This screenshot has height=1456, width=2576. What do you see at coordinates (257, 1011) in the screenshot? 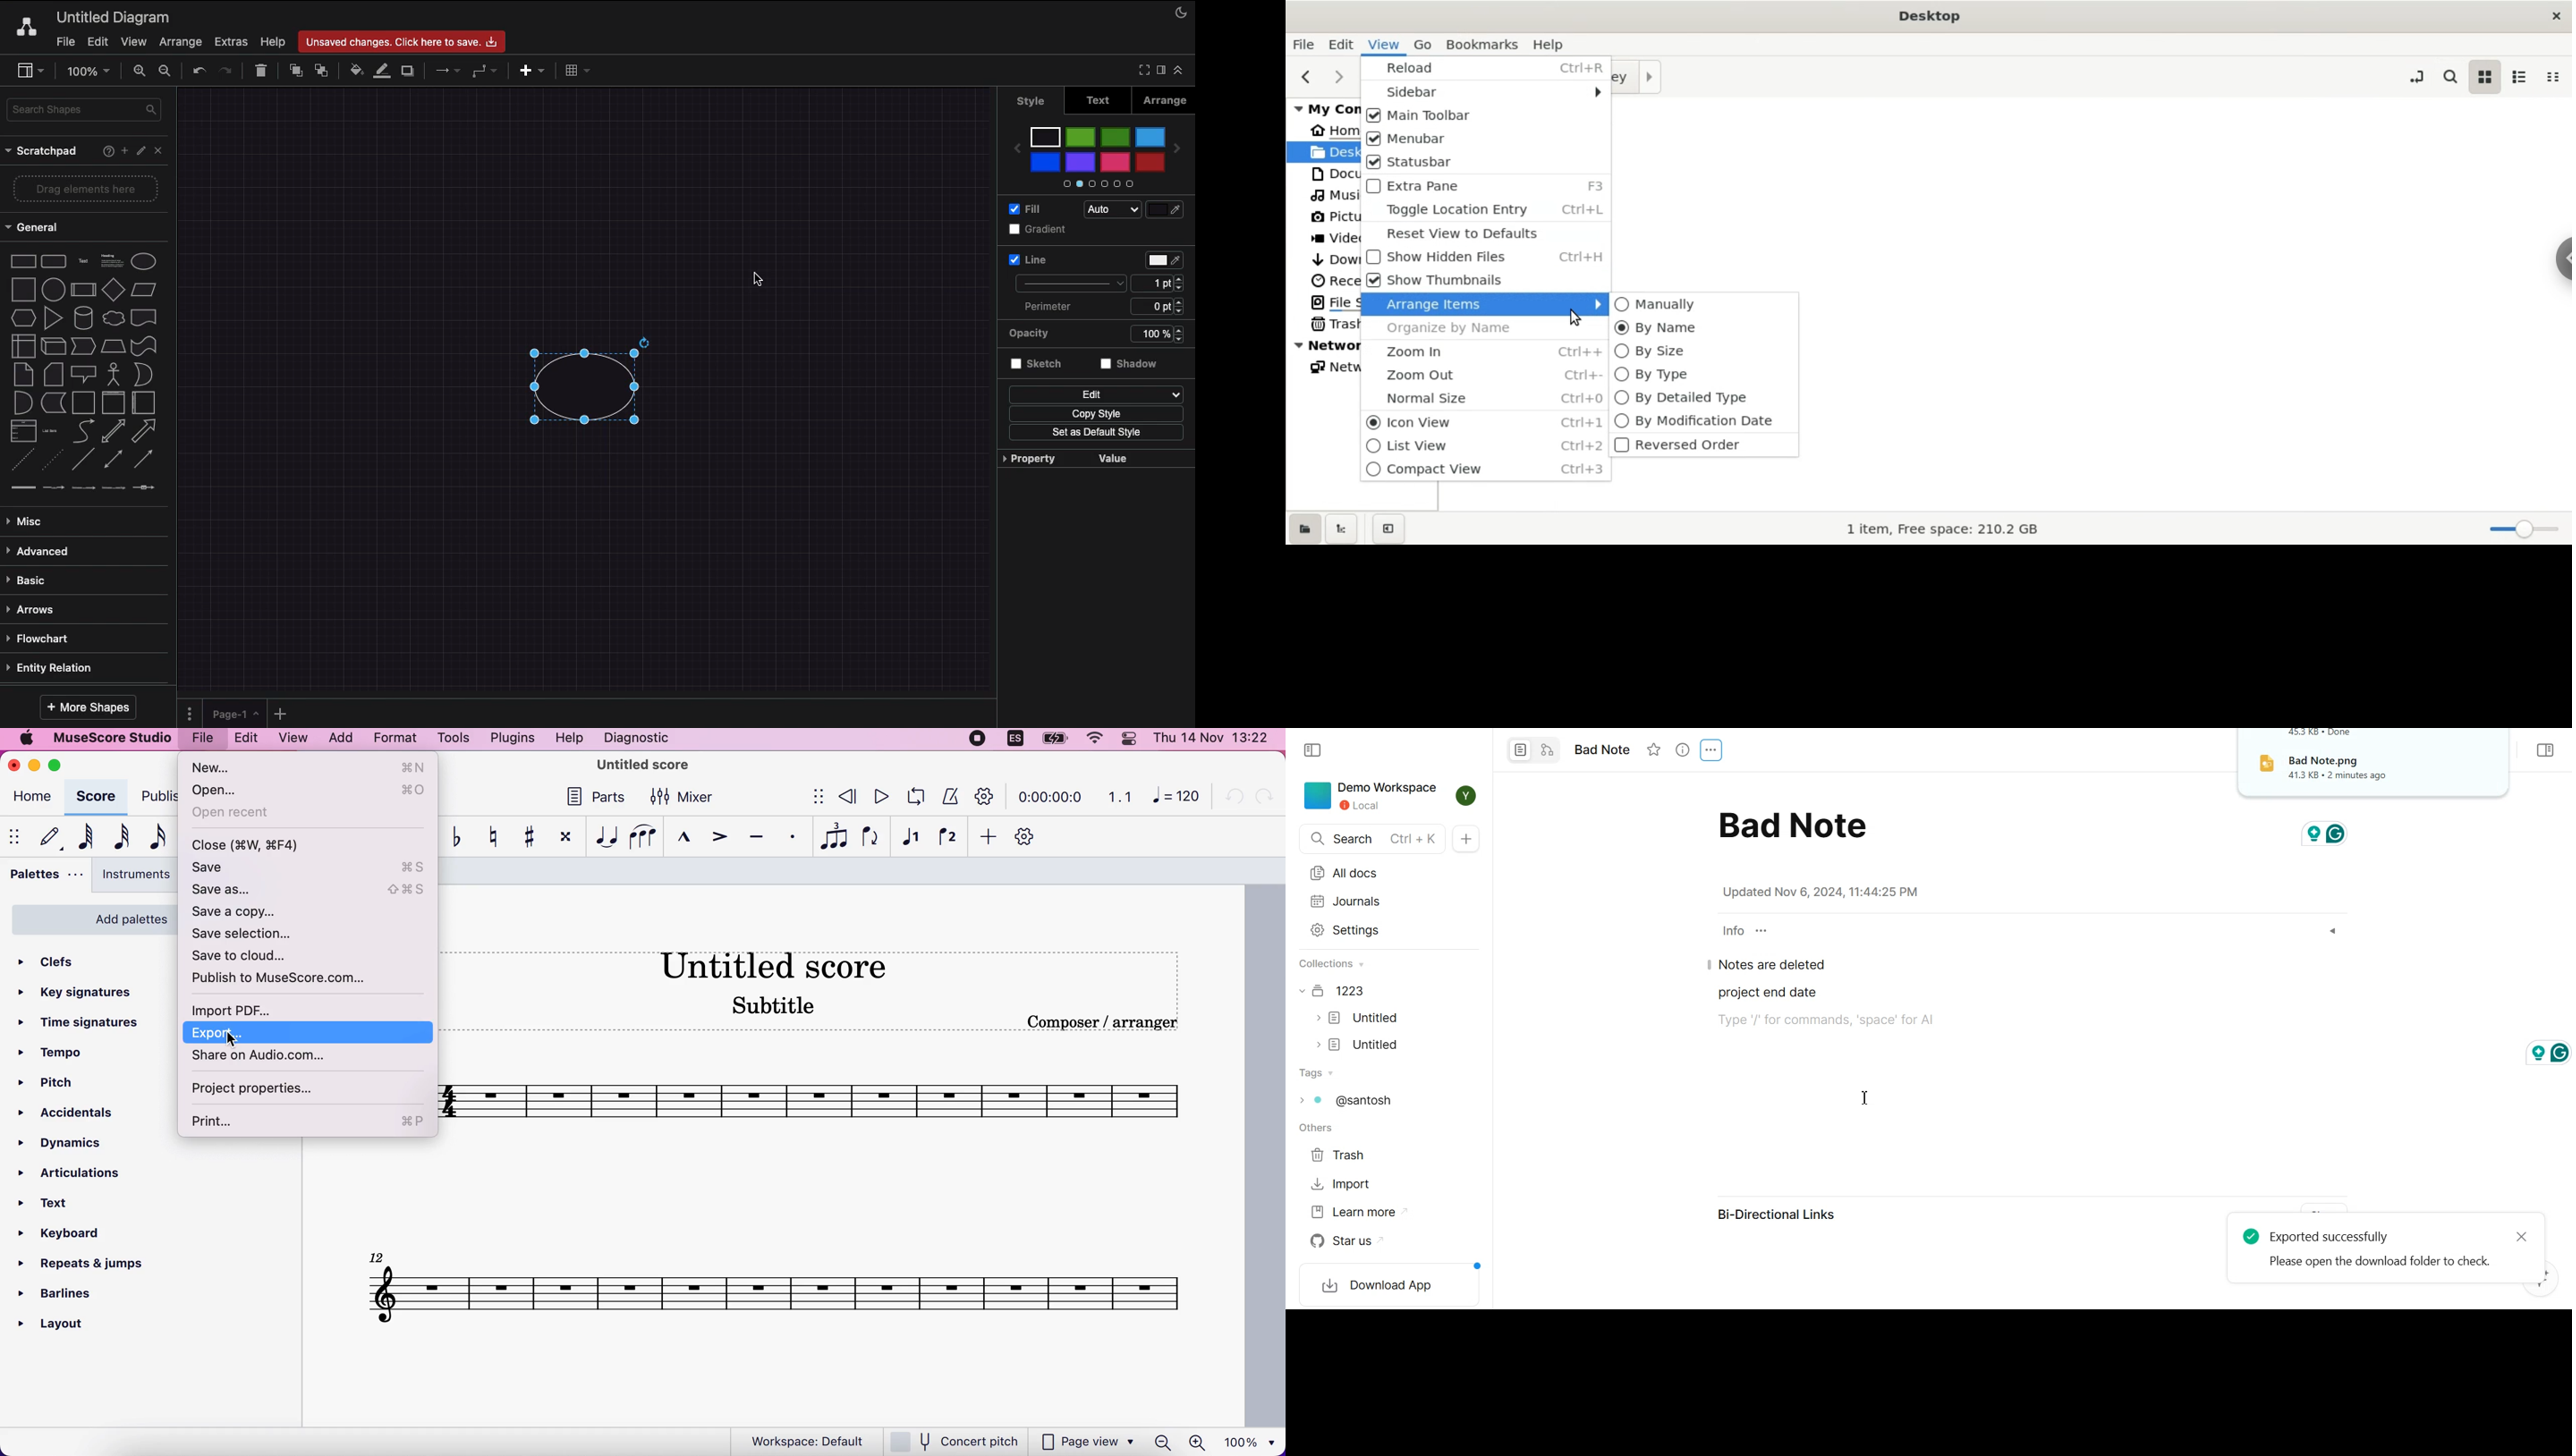
I see `import pdf` at bounding box center [257, 1011].